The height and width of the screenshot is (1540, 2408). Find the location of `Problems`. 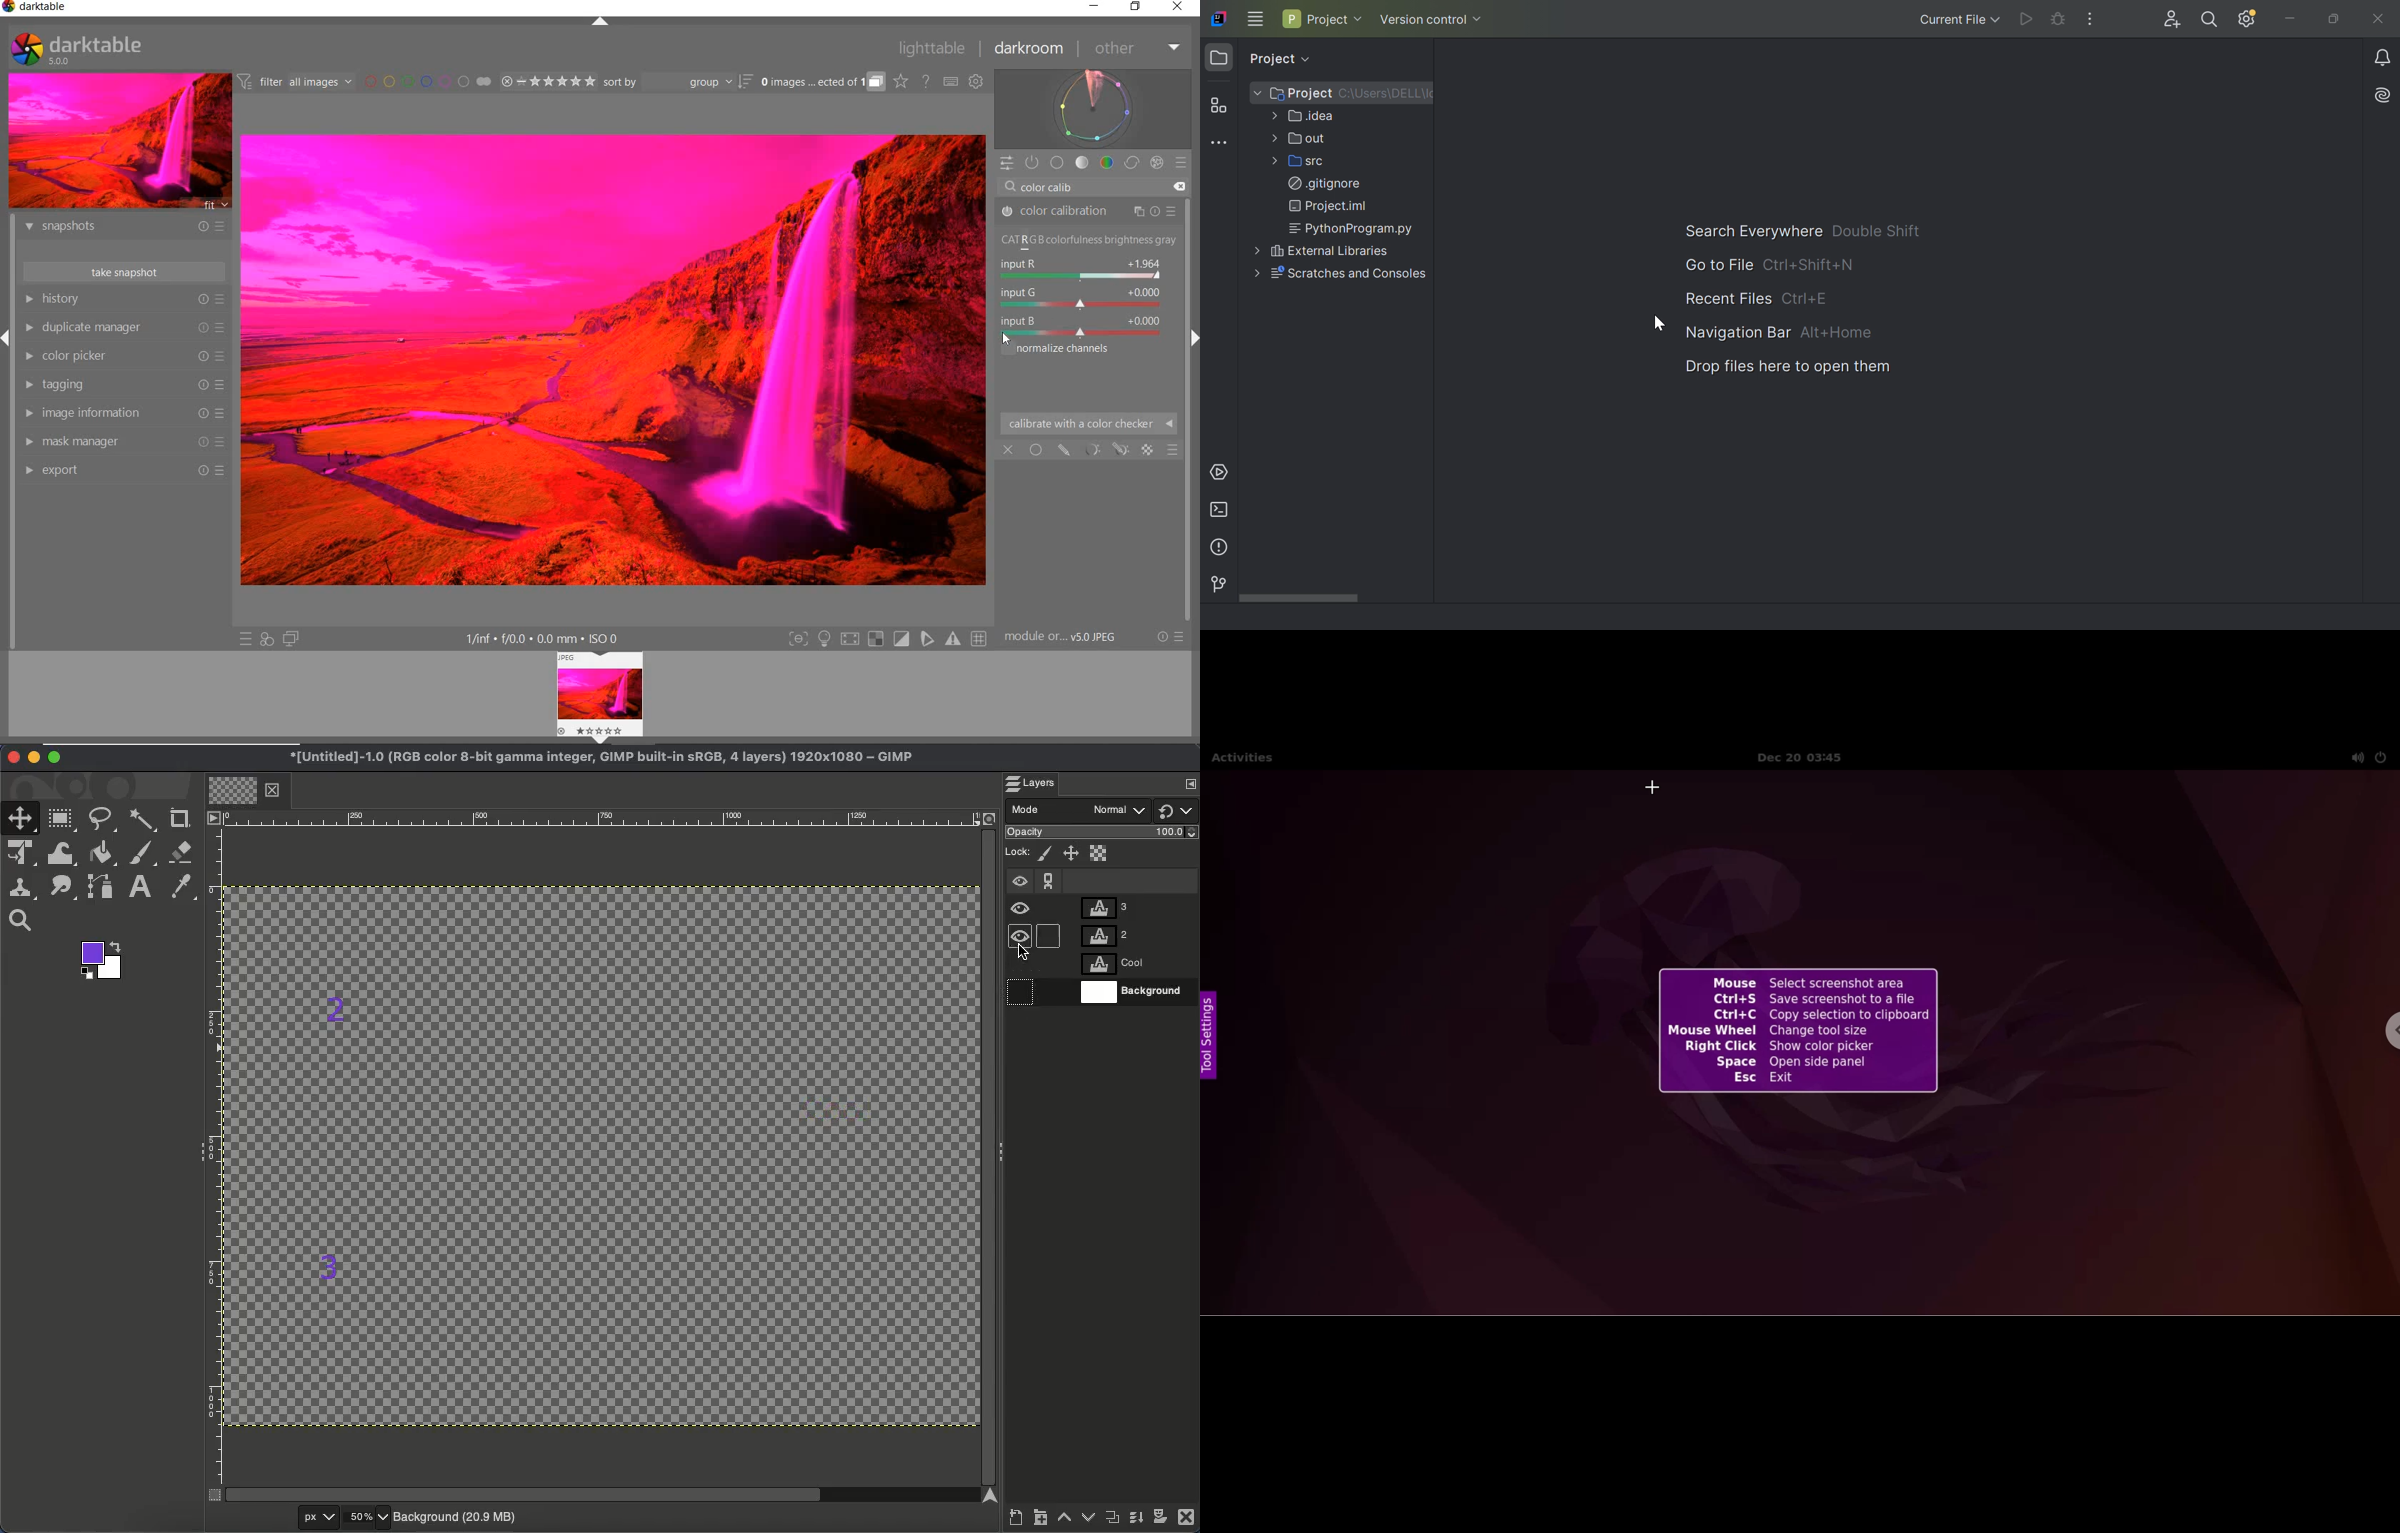

Problems is located at coordinates (1218, 549).